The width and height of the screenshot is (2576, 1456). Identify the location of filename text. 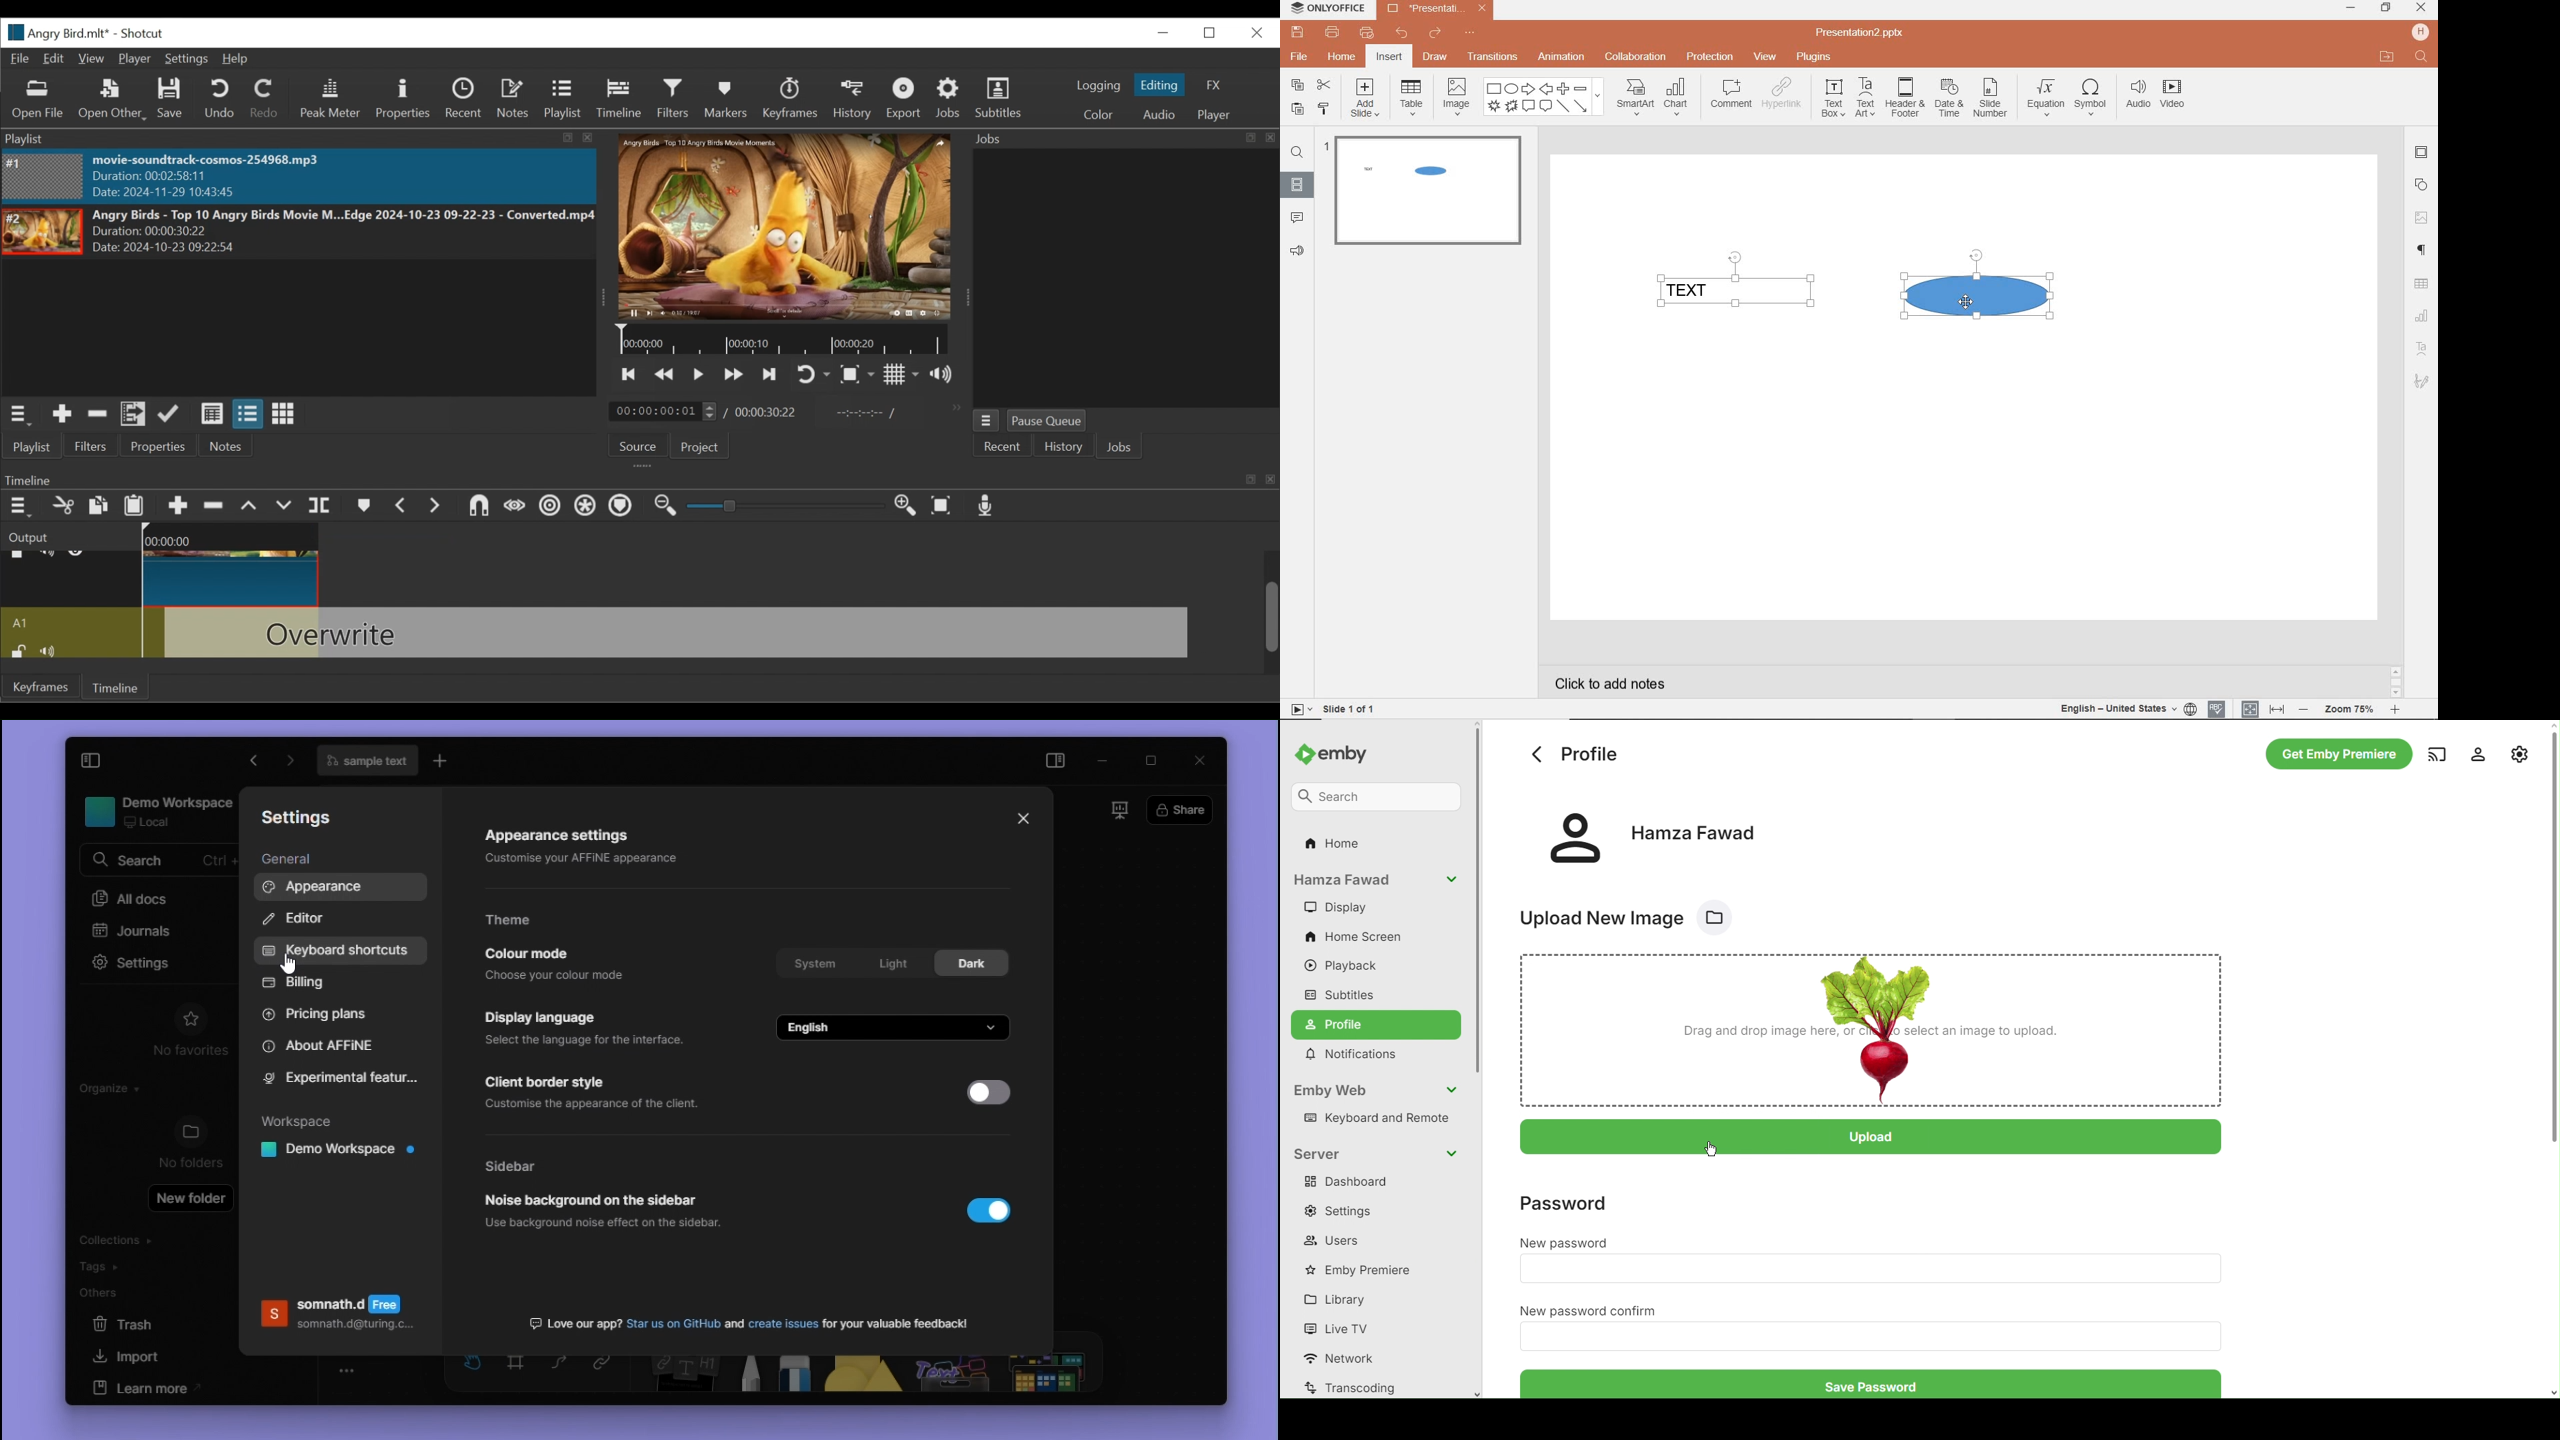
(366, 761).